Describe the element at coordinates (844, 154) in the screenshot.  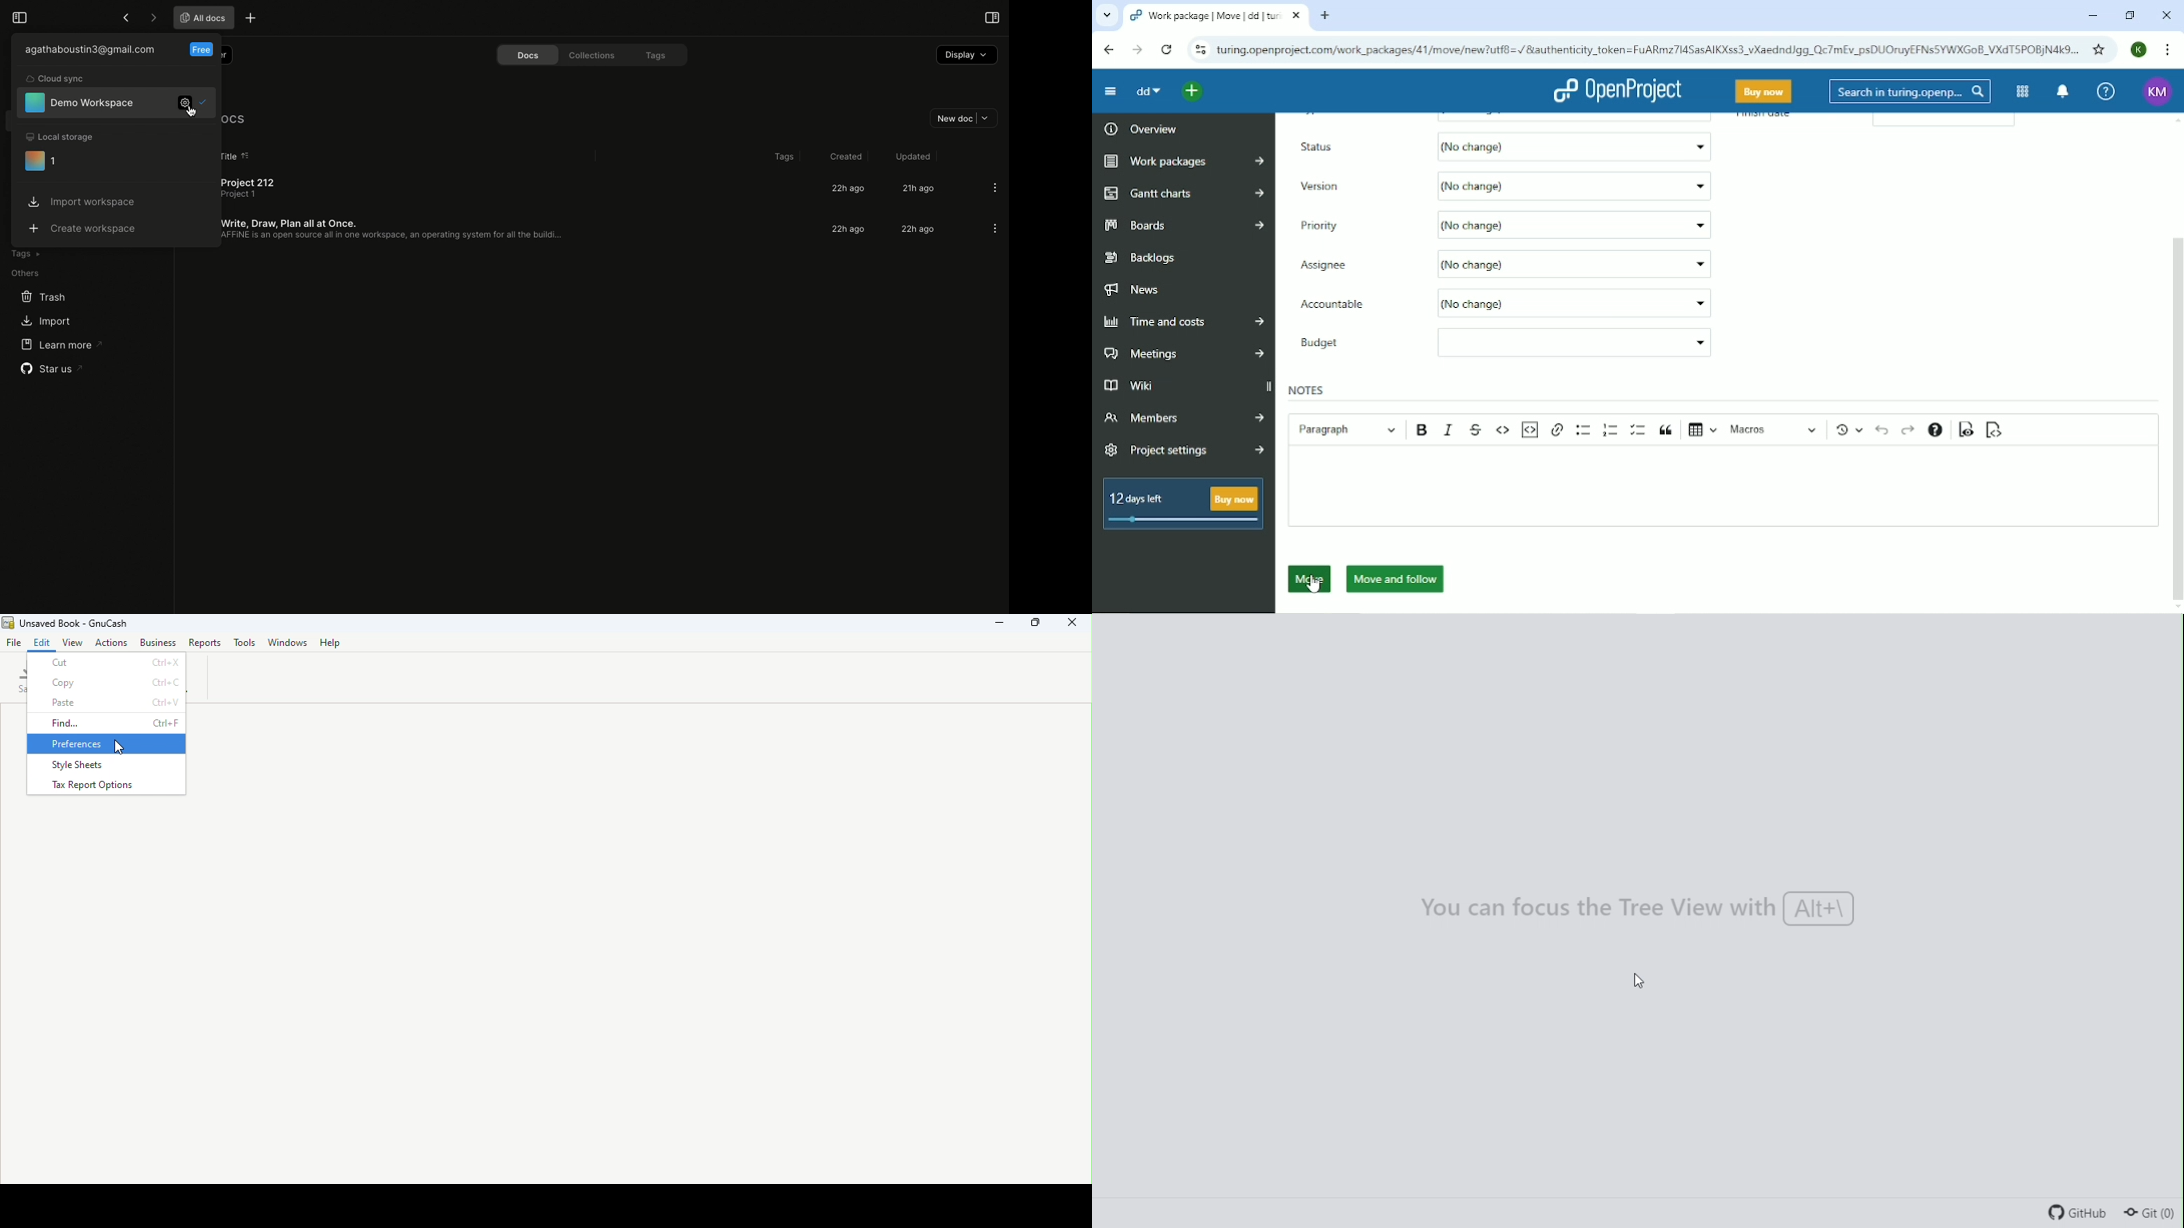
I see `Created` at that location.